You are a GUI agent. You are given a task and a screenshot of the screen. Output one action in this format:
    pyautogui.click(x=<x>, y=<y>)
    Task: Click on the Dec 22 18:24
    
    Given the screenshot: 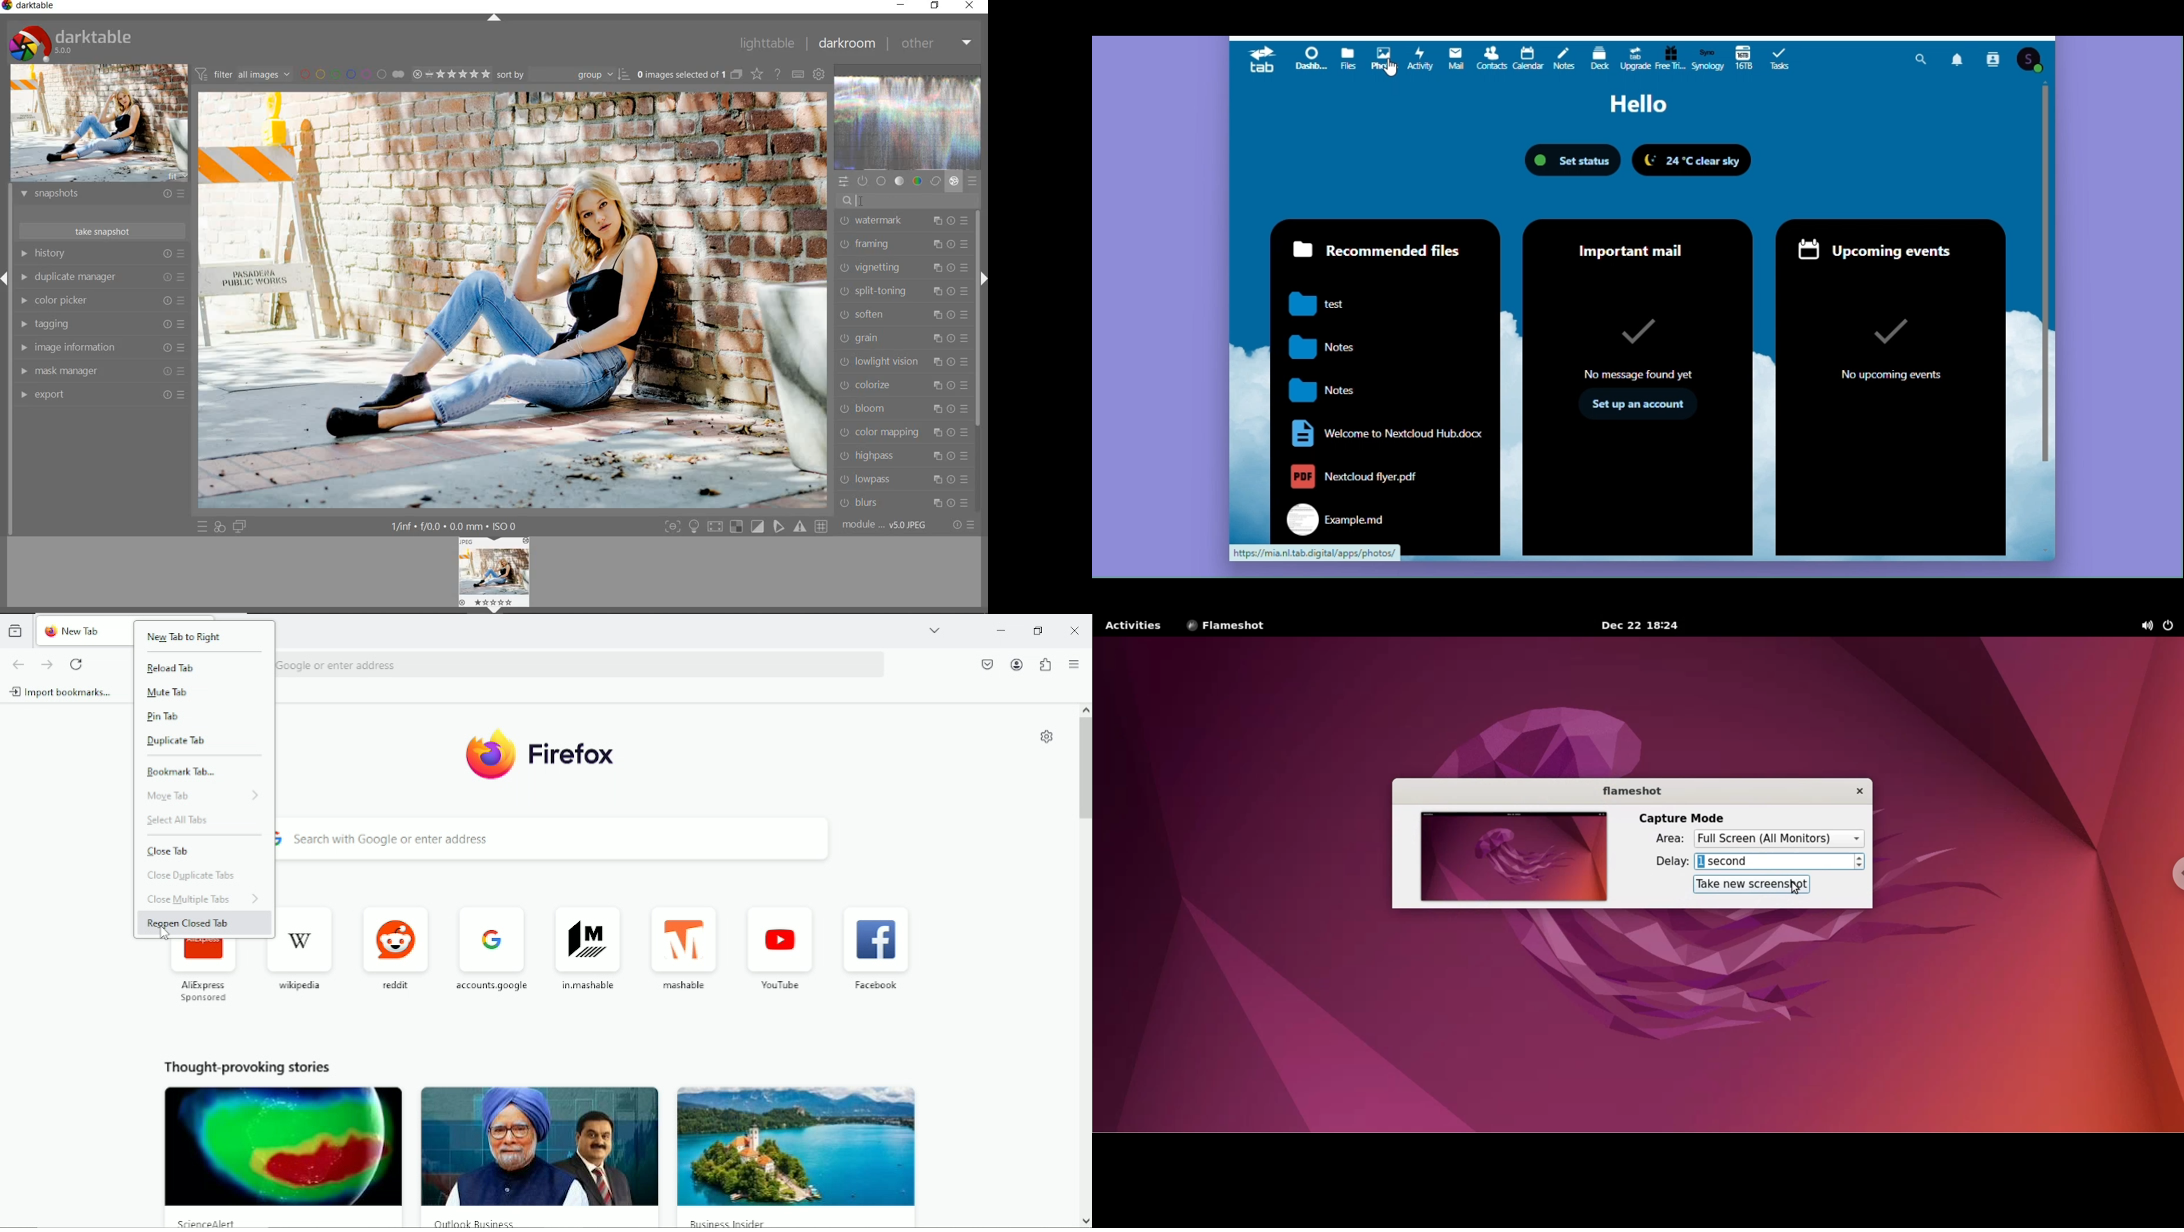 What is the action you would take?
    pyautogui.click(x=1634, y=625)
    